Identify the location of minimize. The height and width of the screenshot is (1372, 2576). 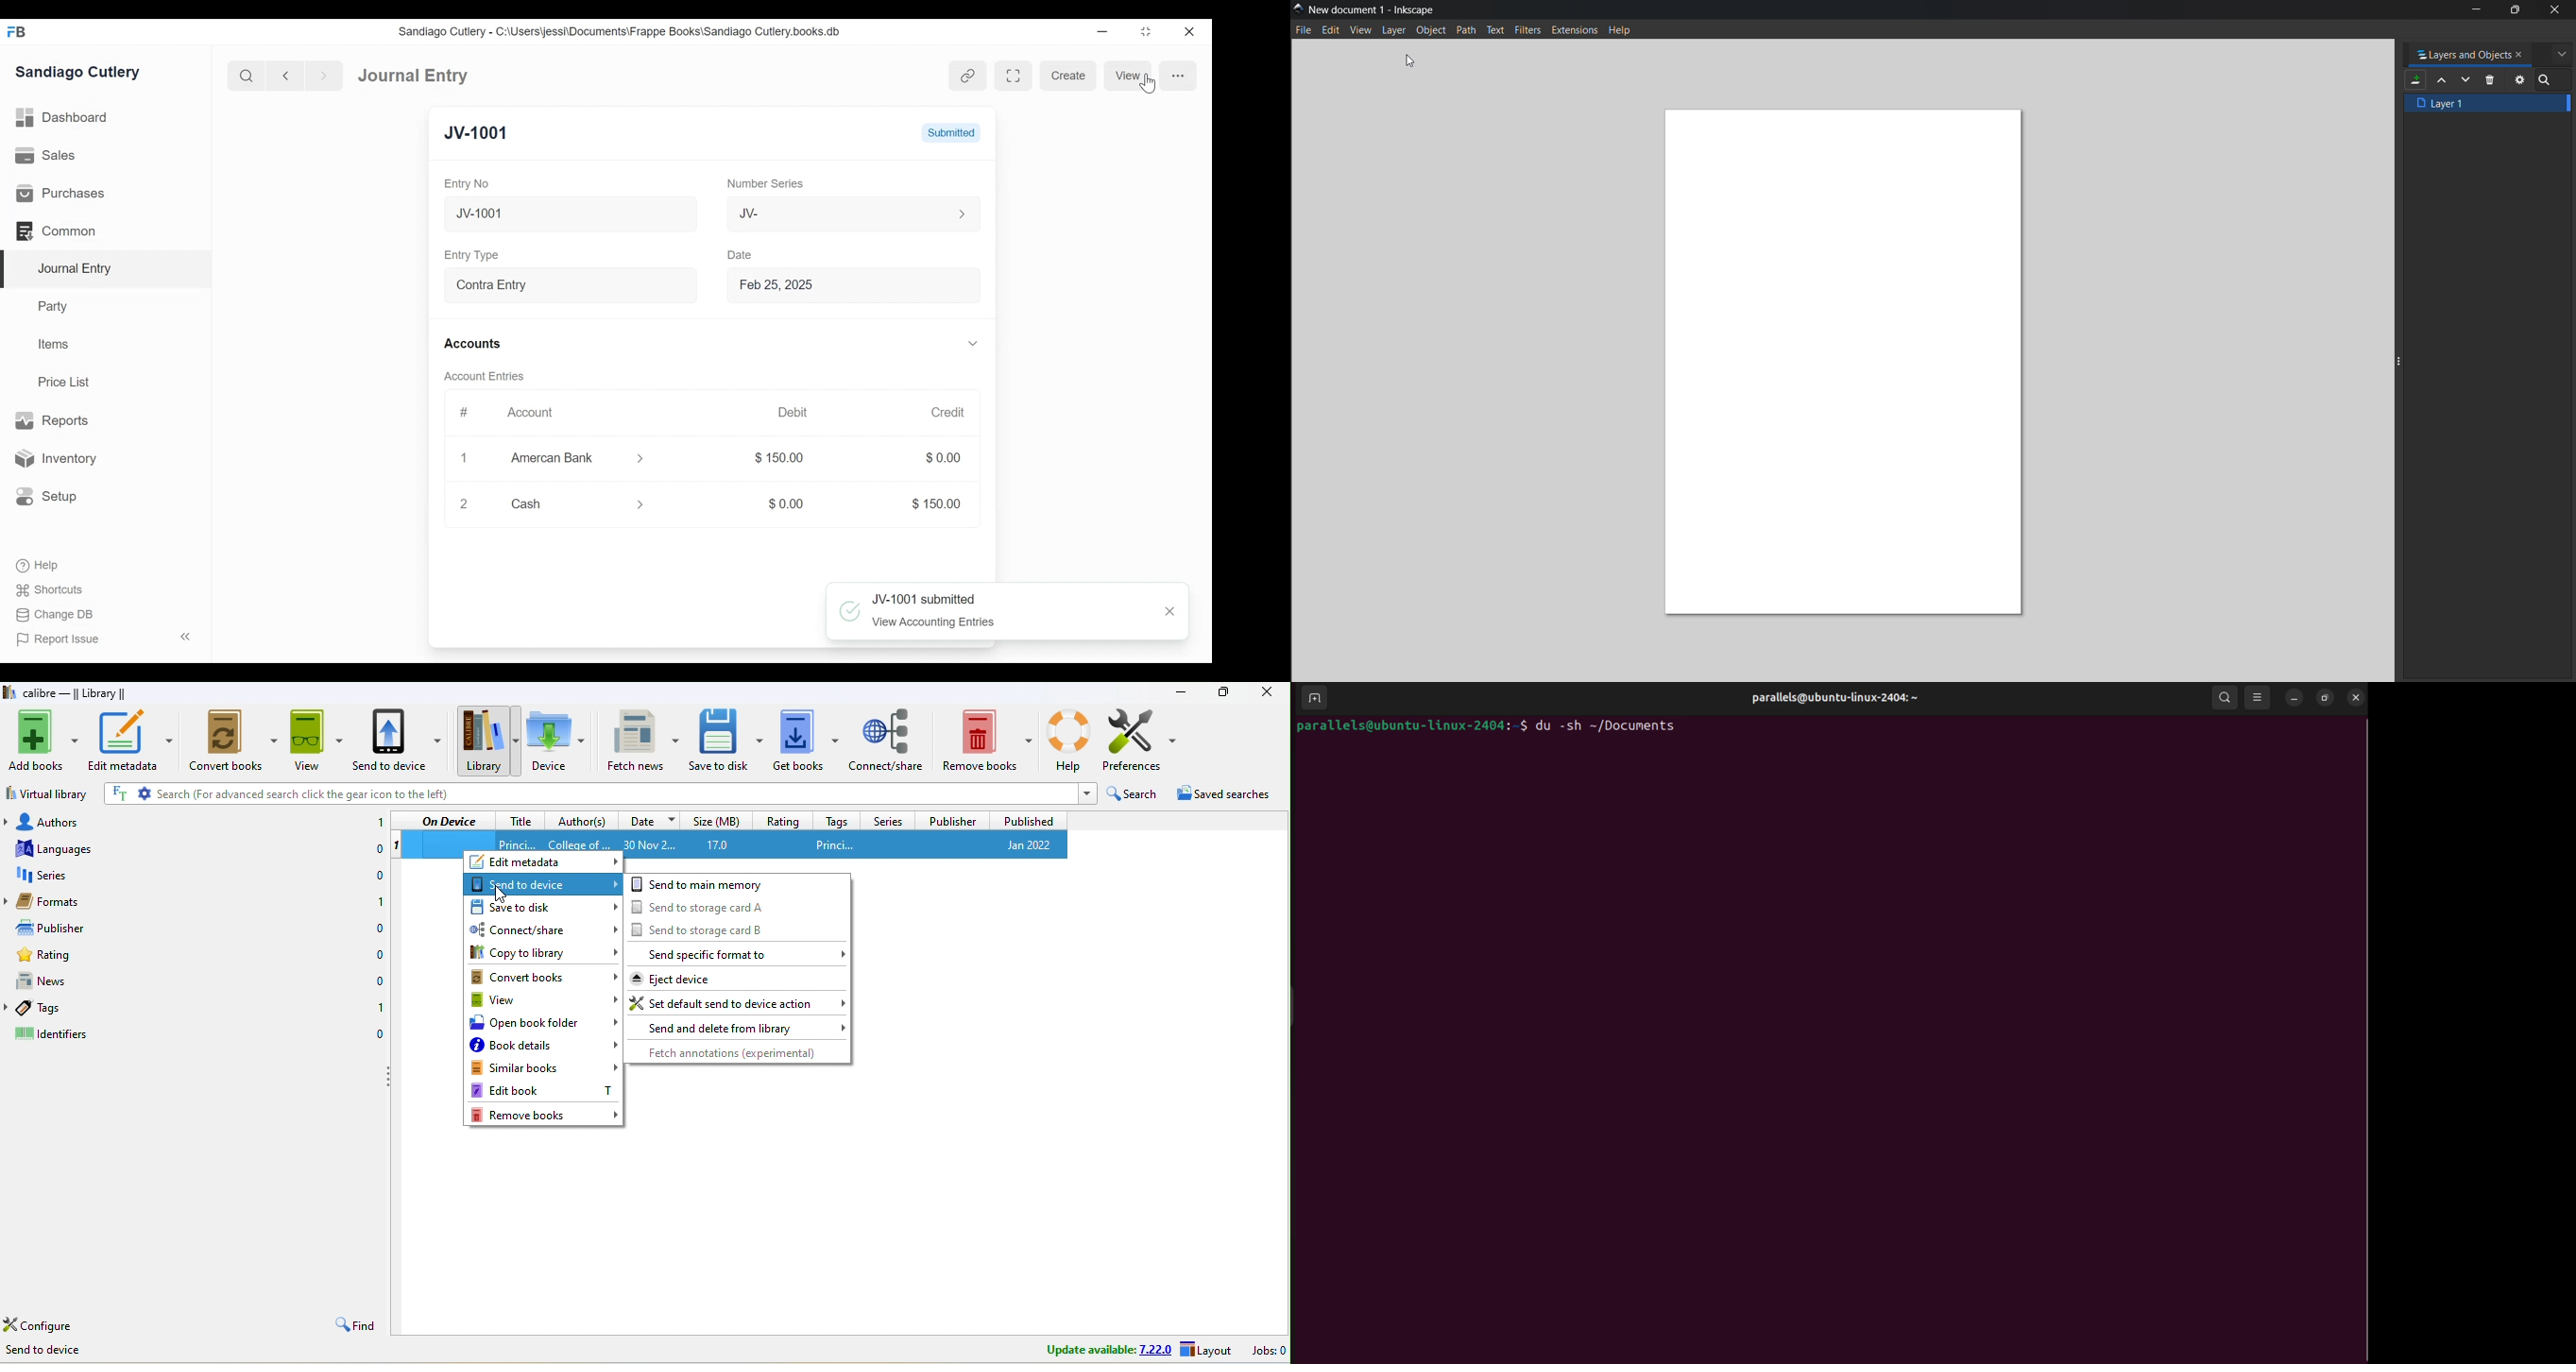
(1103, 31).